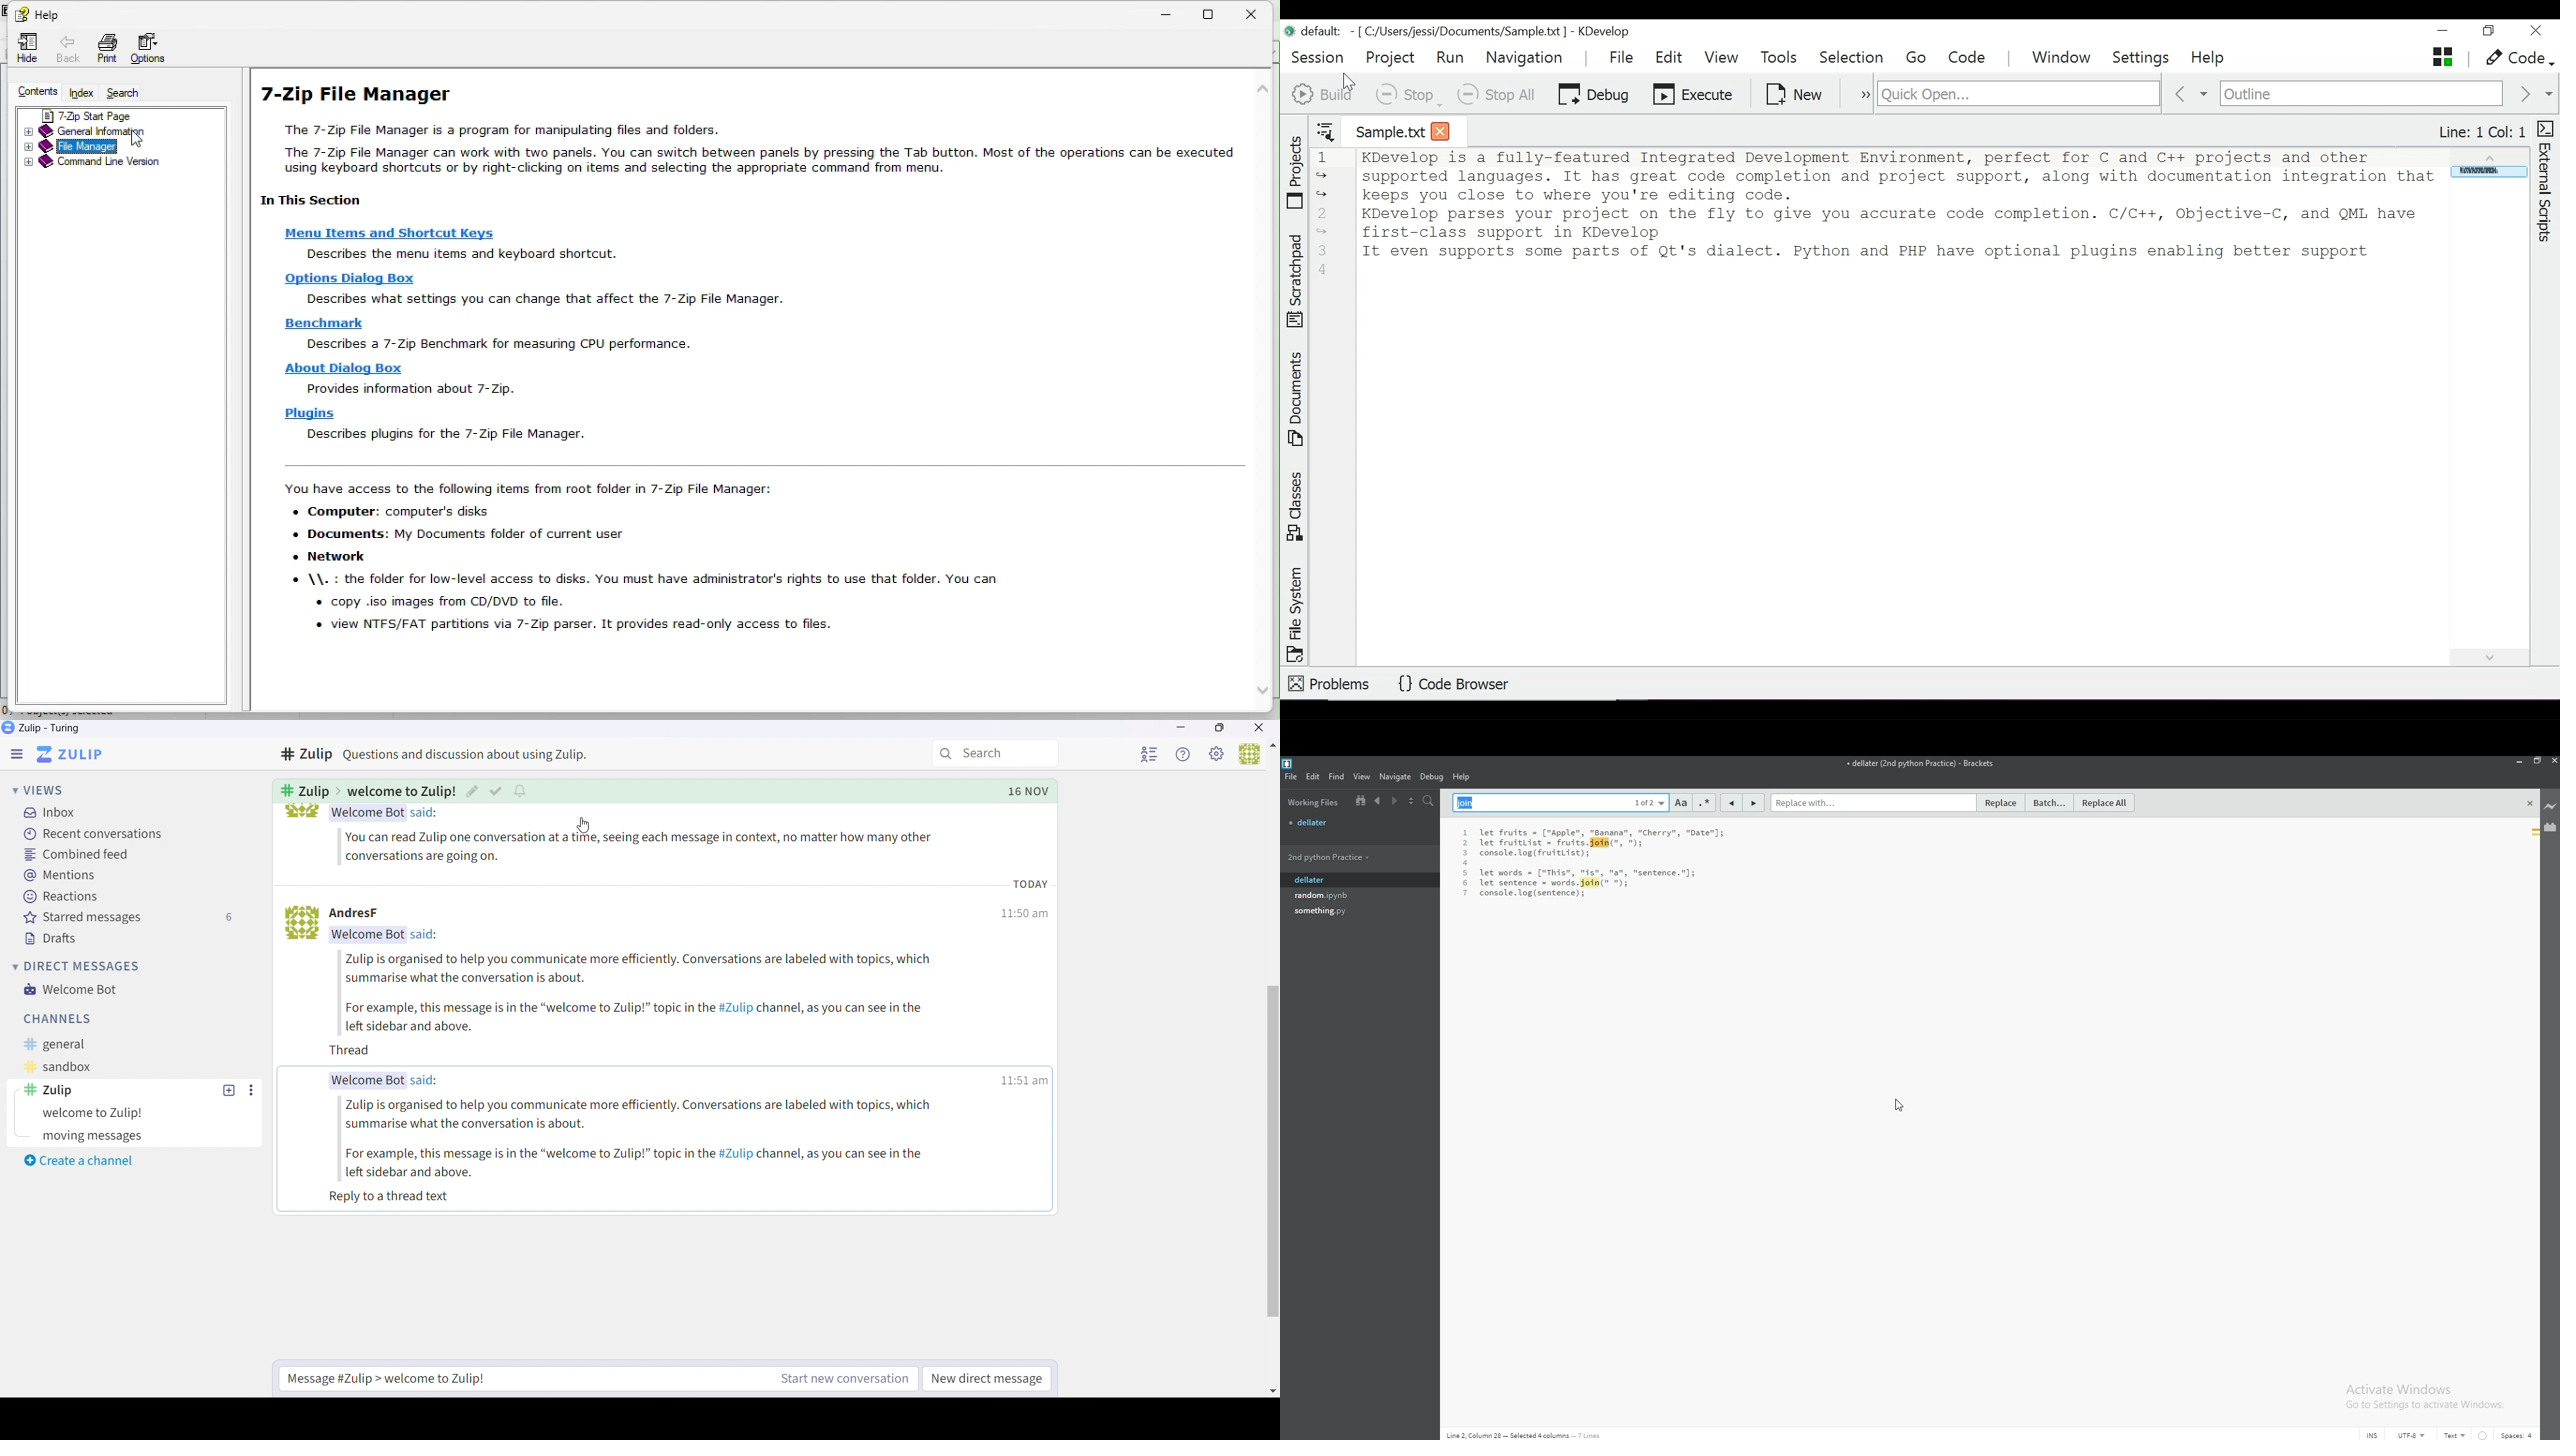 The width and height of the screenshot is (2576, 1456). I want to click on , so click(297, 754).